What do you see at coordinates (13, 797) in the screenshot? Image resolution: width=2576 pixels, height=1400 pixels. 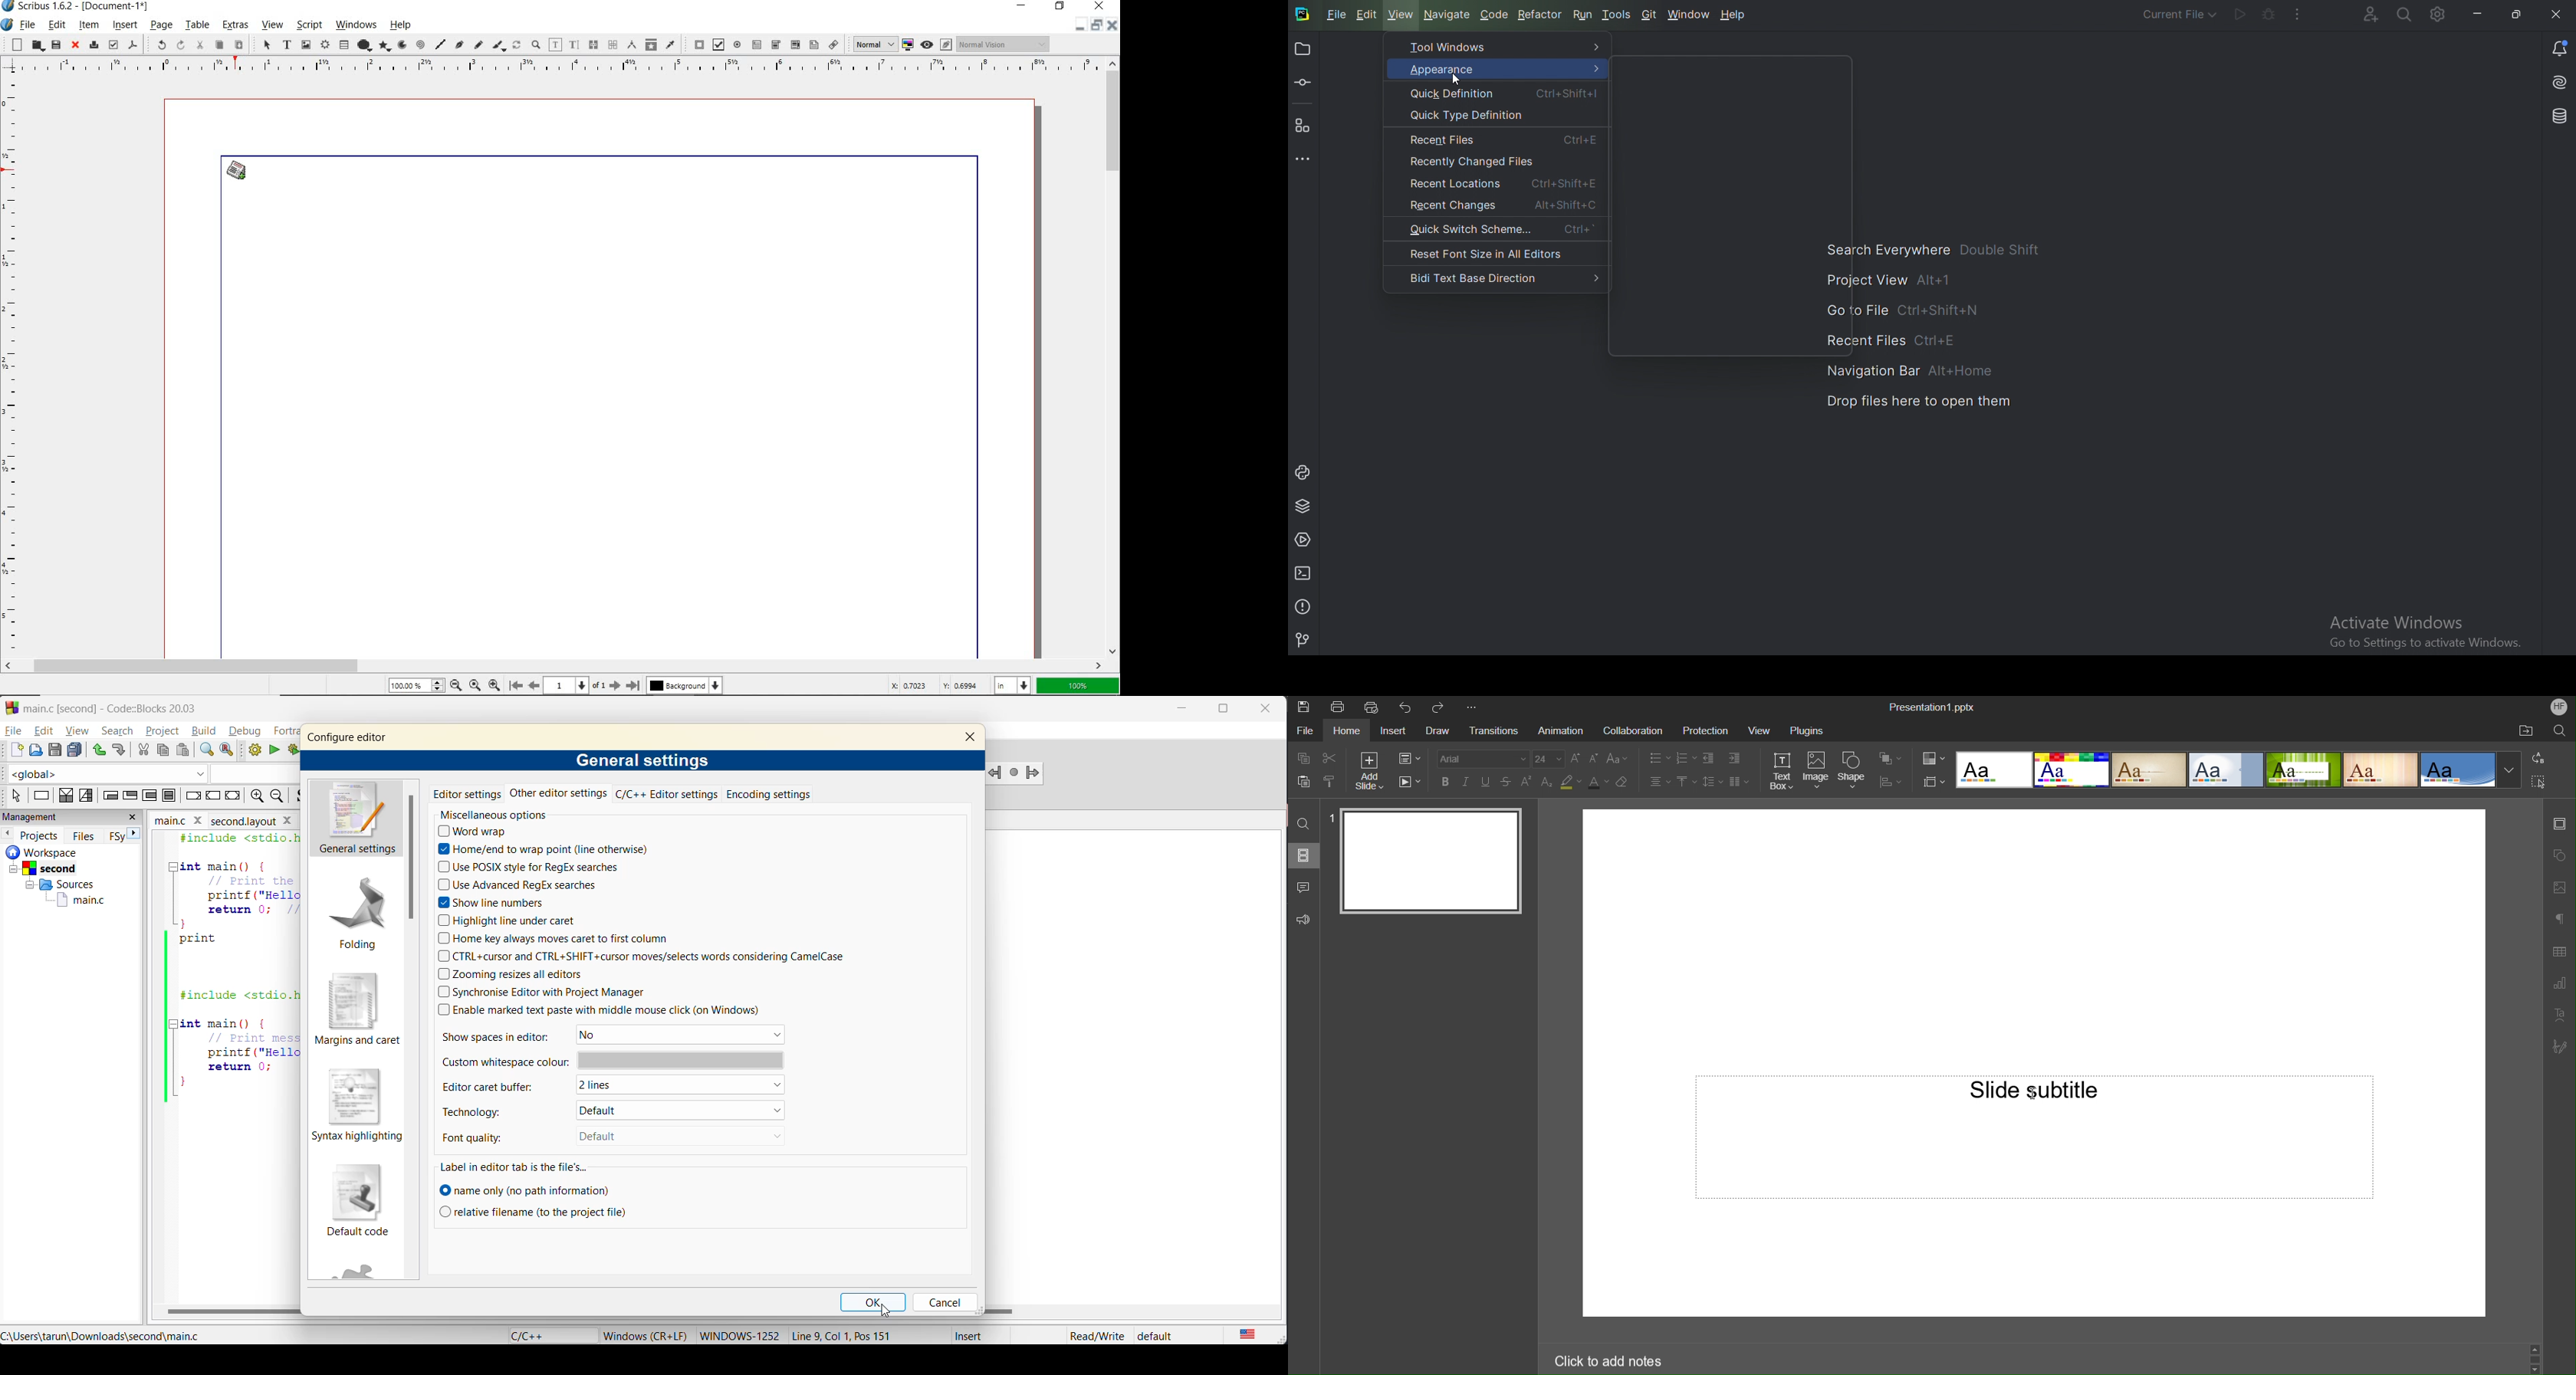 I see `select` at bounding box center [13, 797].